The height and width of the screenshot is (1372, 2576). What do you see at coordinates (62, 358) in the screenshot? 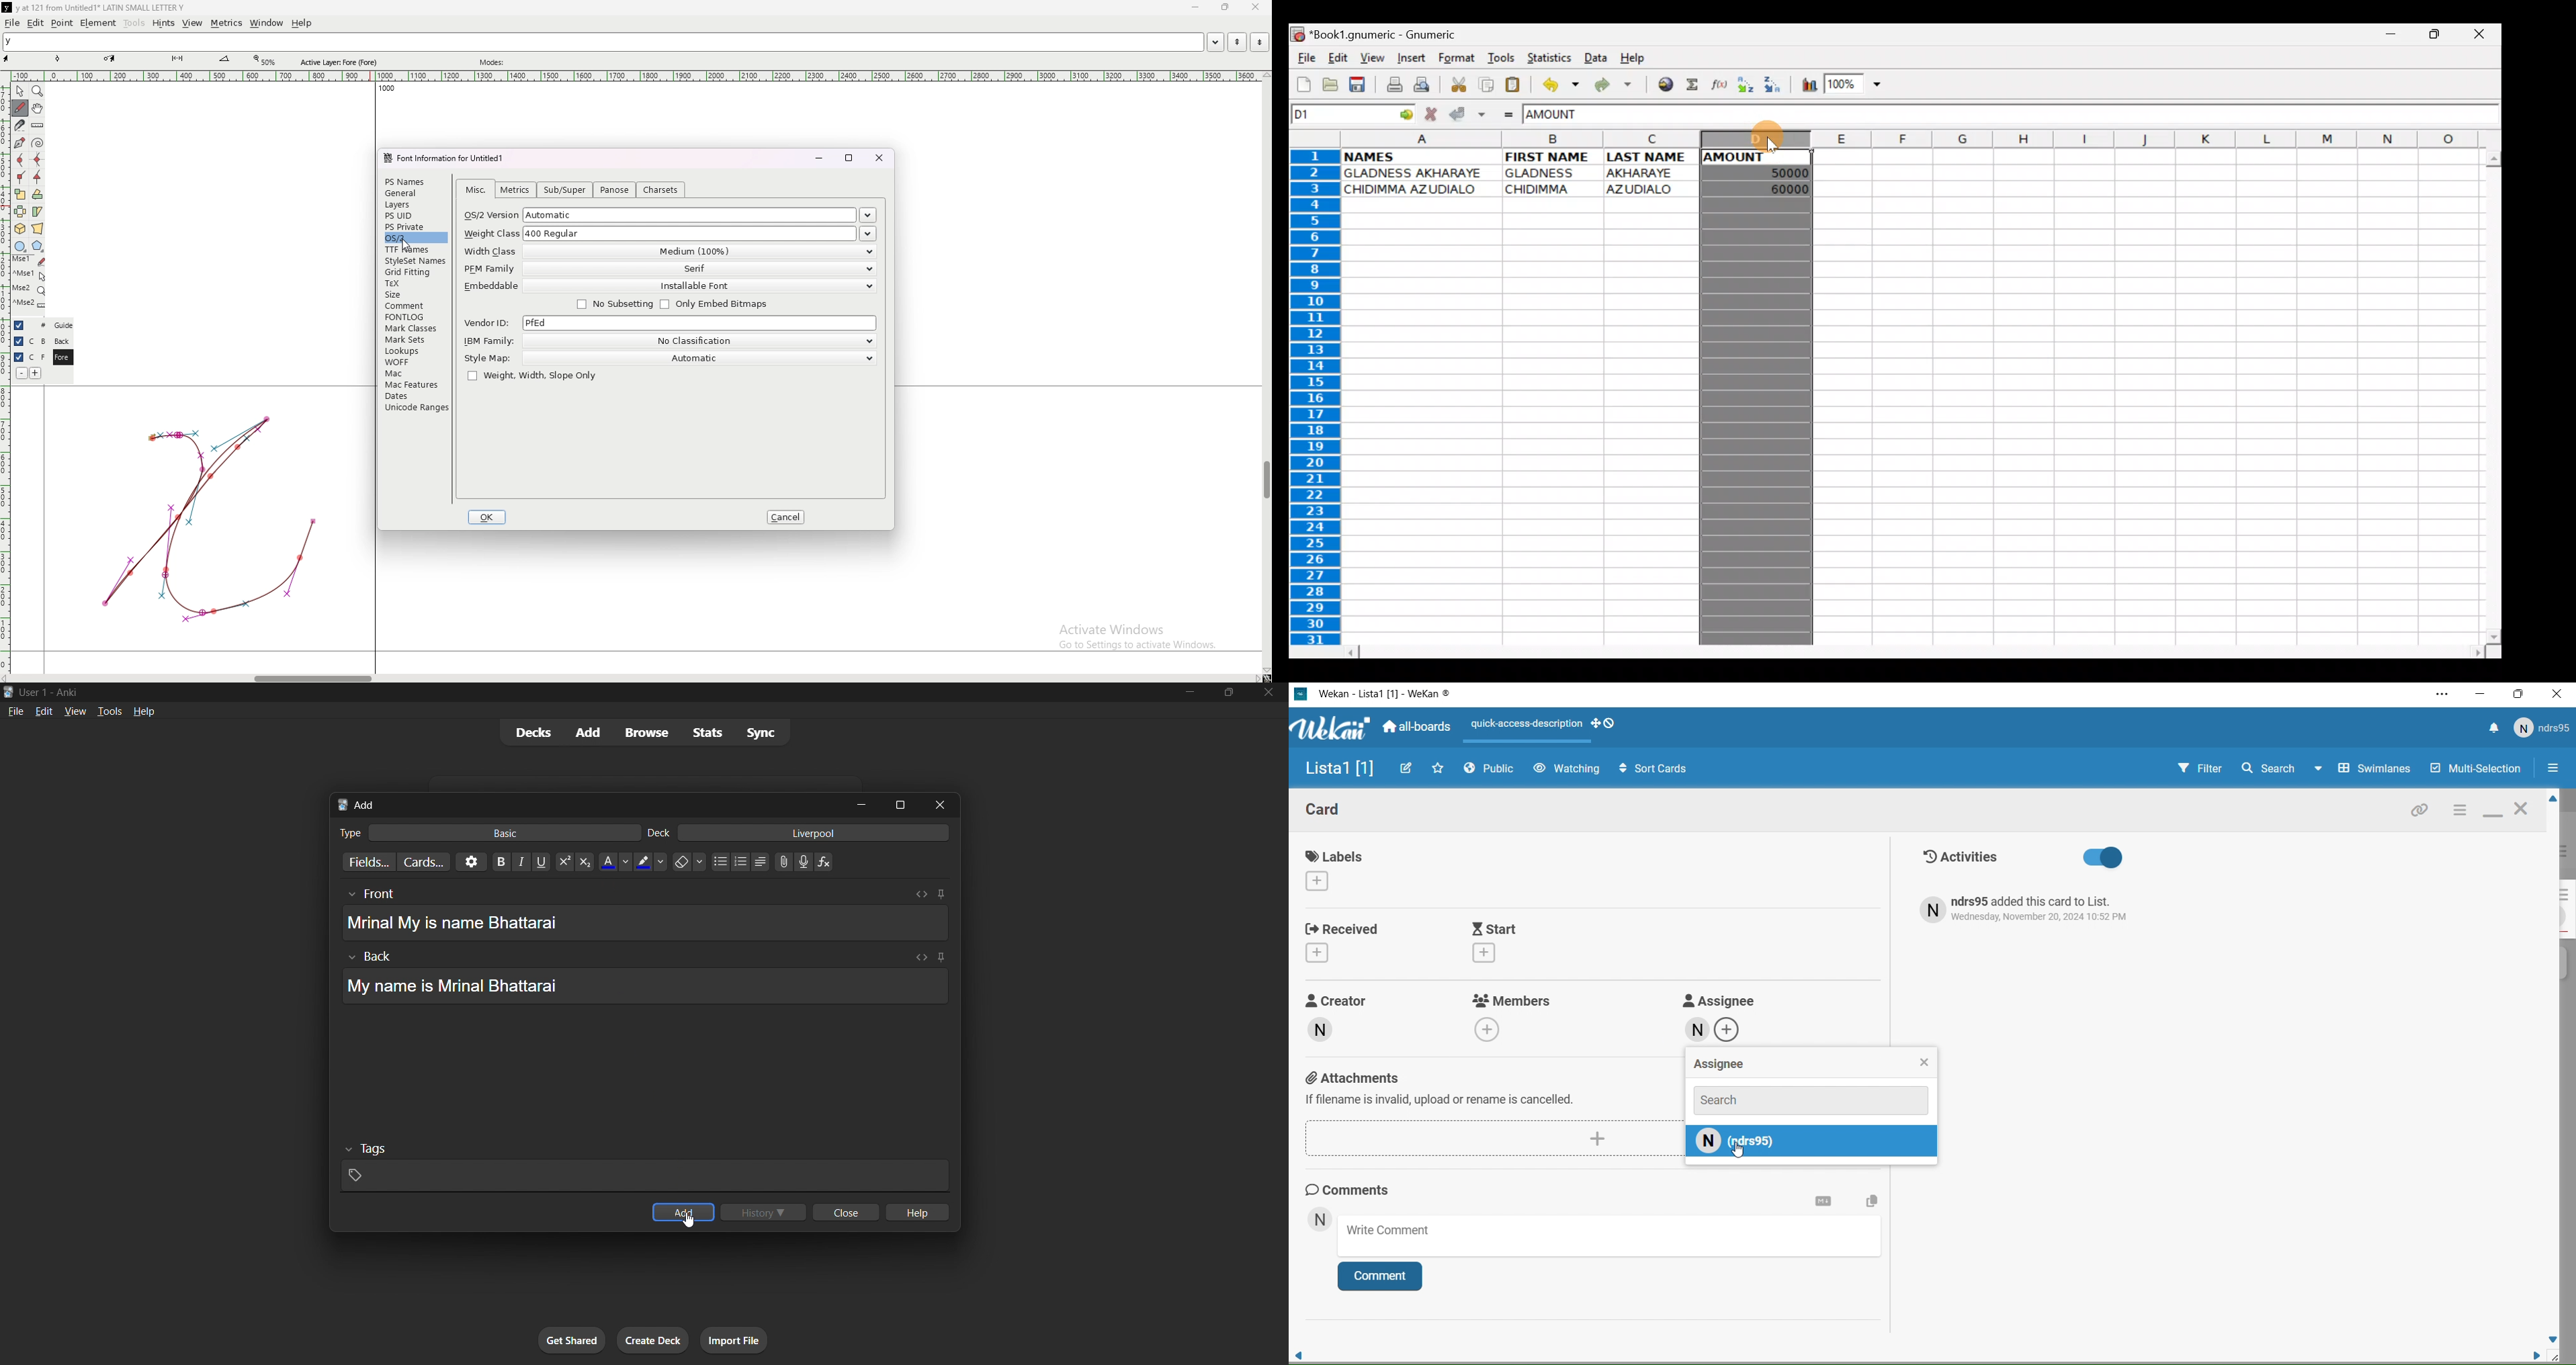
I see `fore` at bounding box center [62, 358].